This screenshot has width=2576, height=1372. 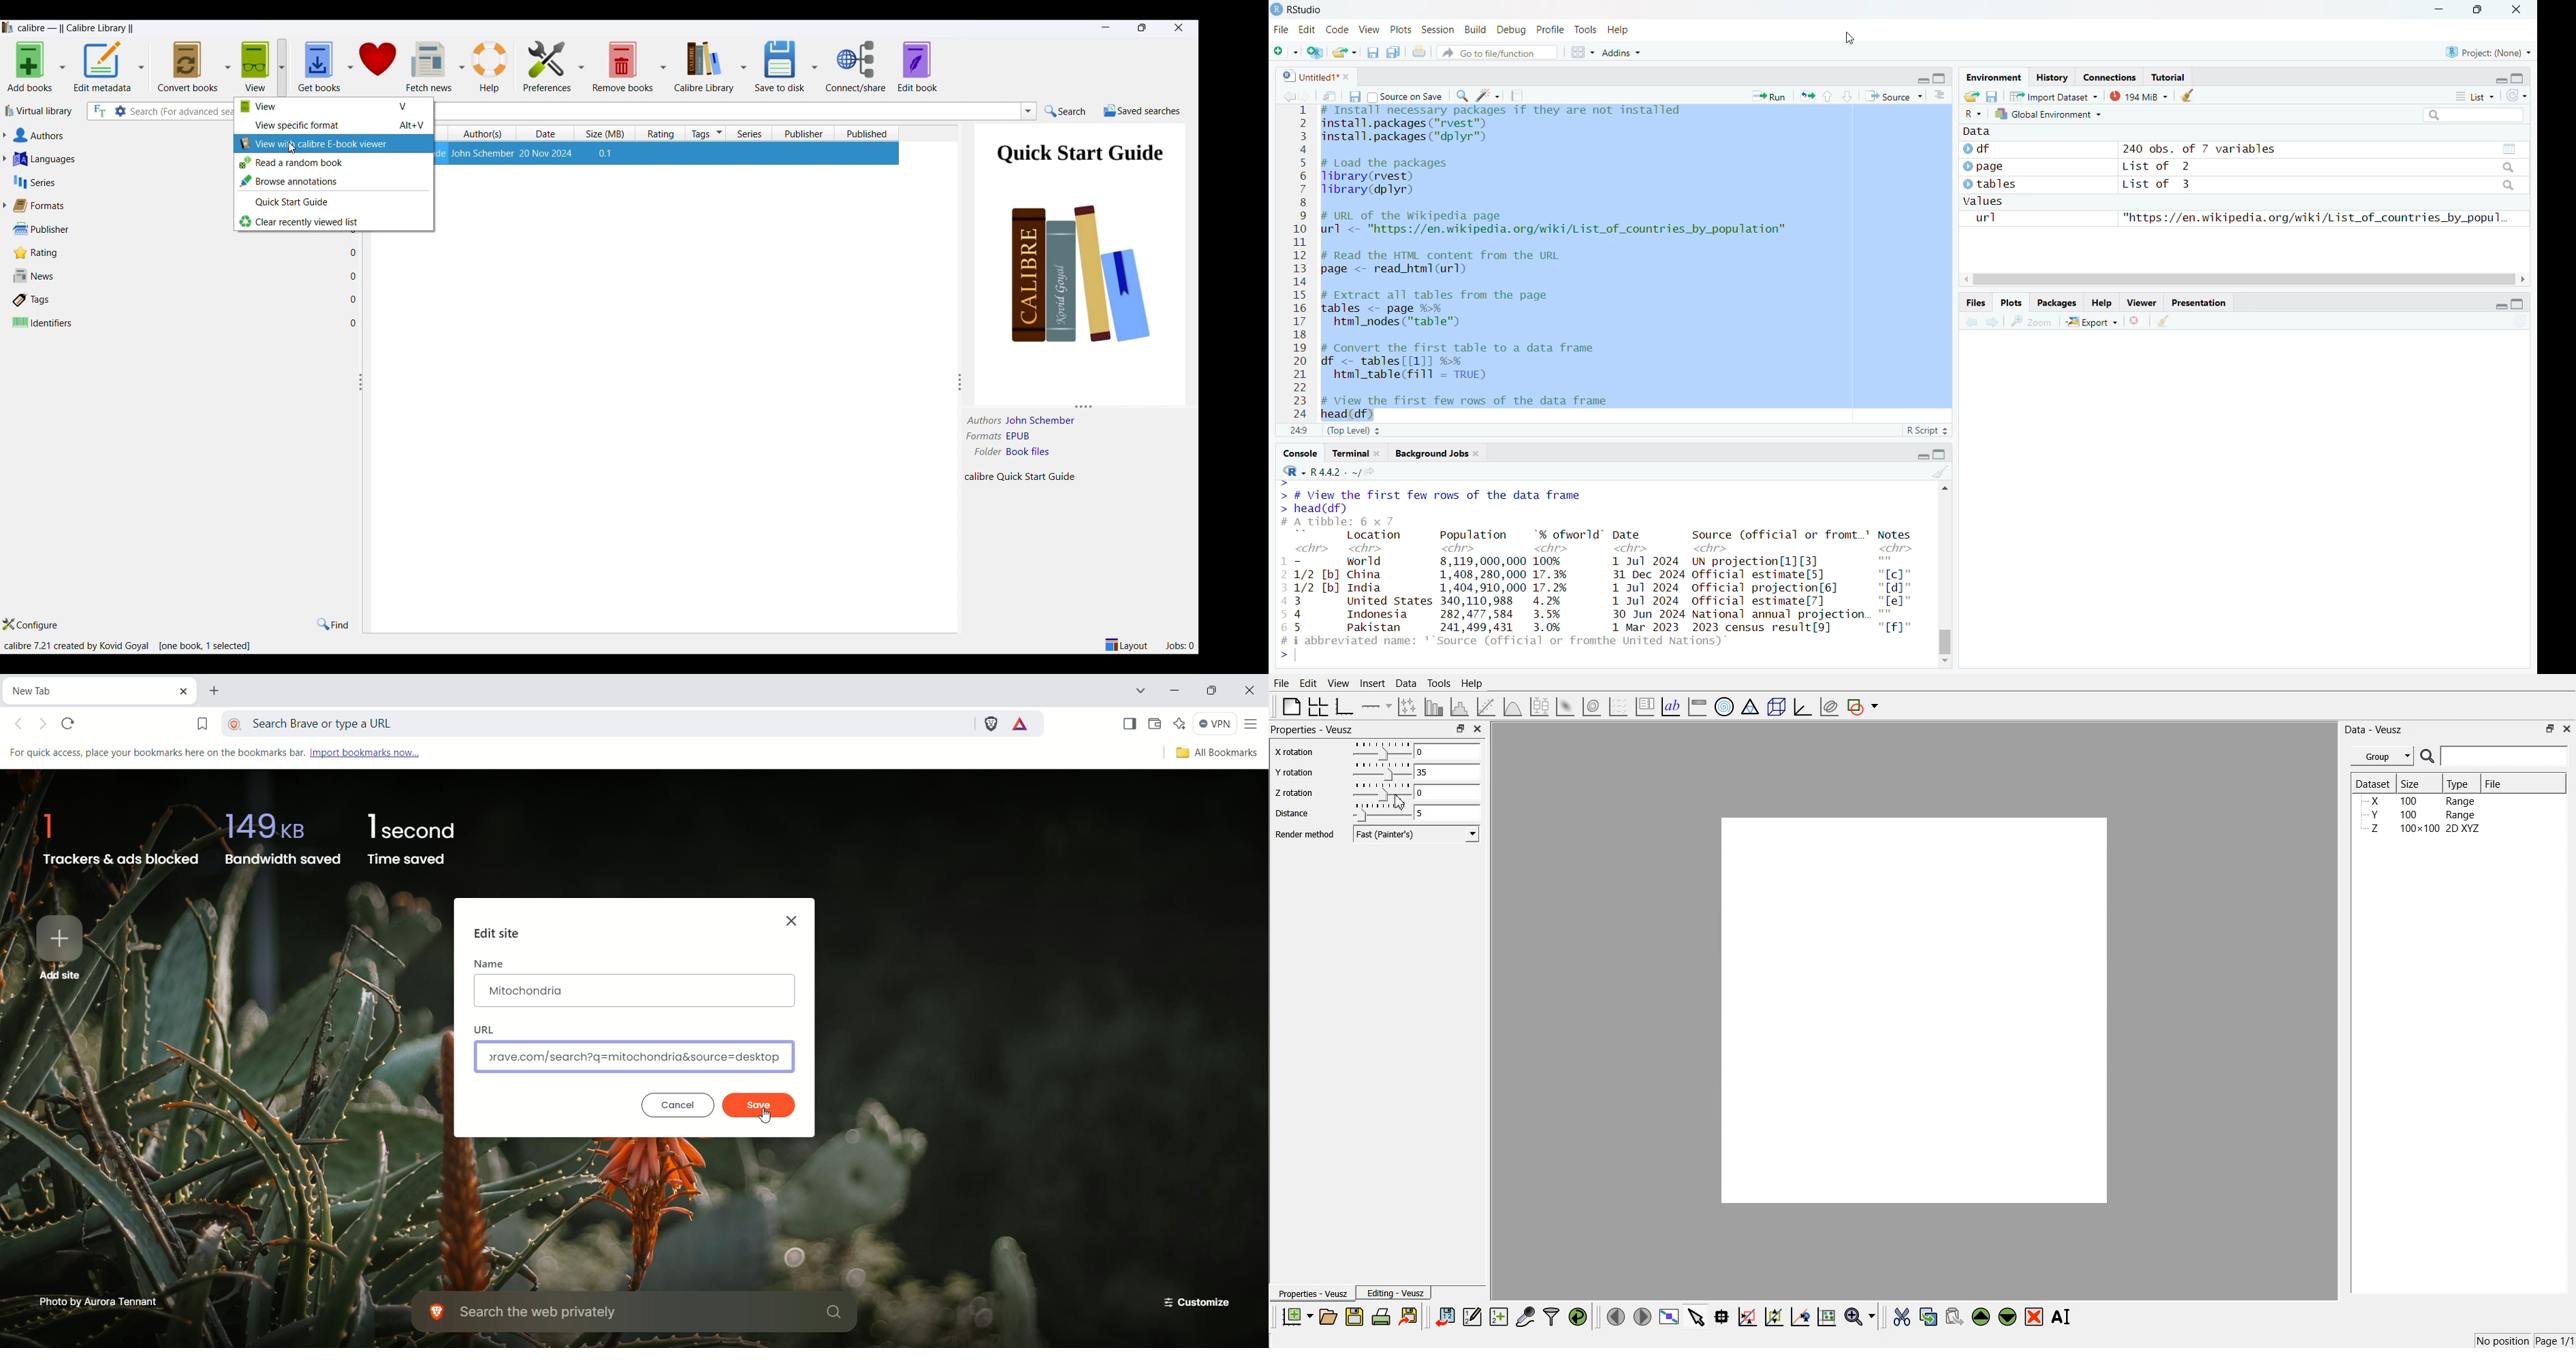 What do you see at coordinates (984, 453) in the screenshot?
I see `folder` at bounding box center [984, 453].